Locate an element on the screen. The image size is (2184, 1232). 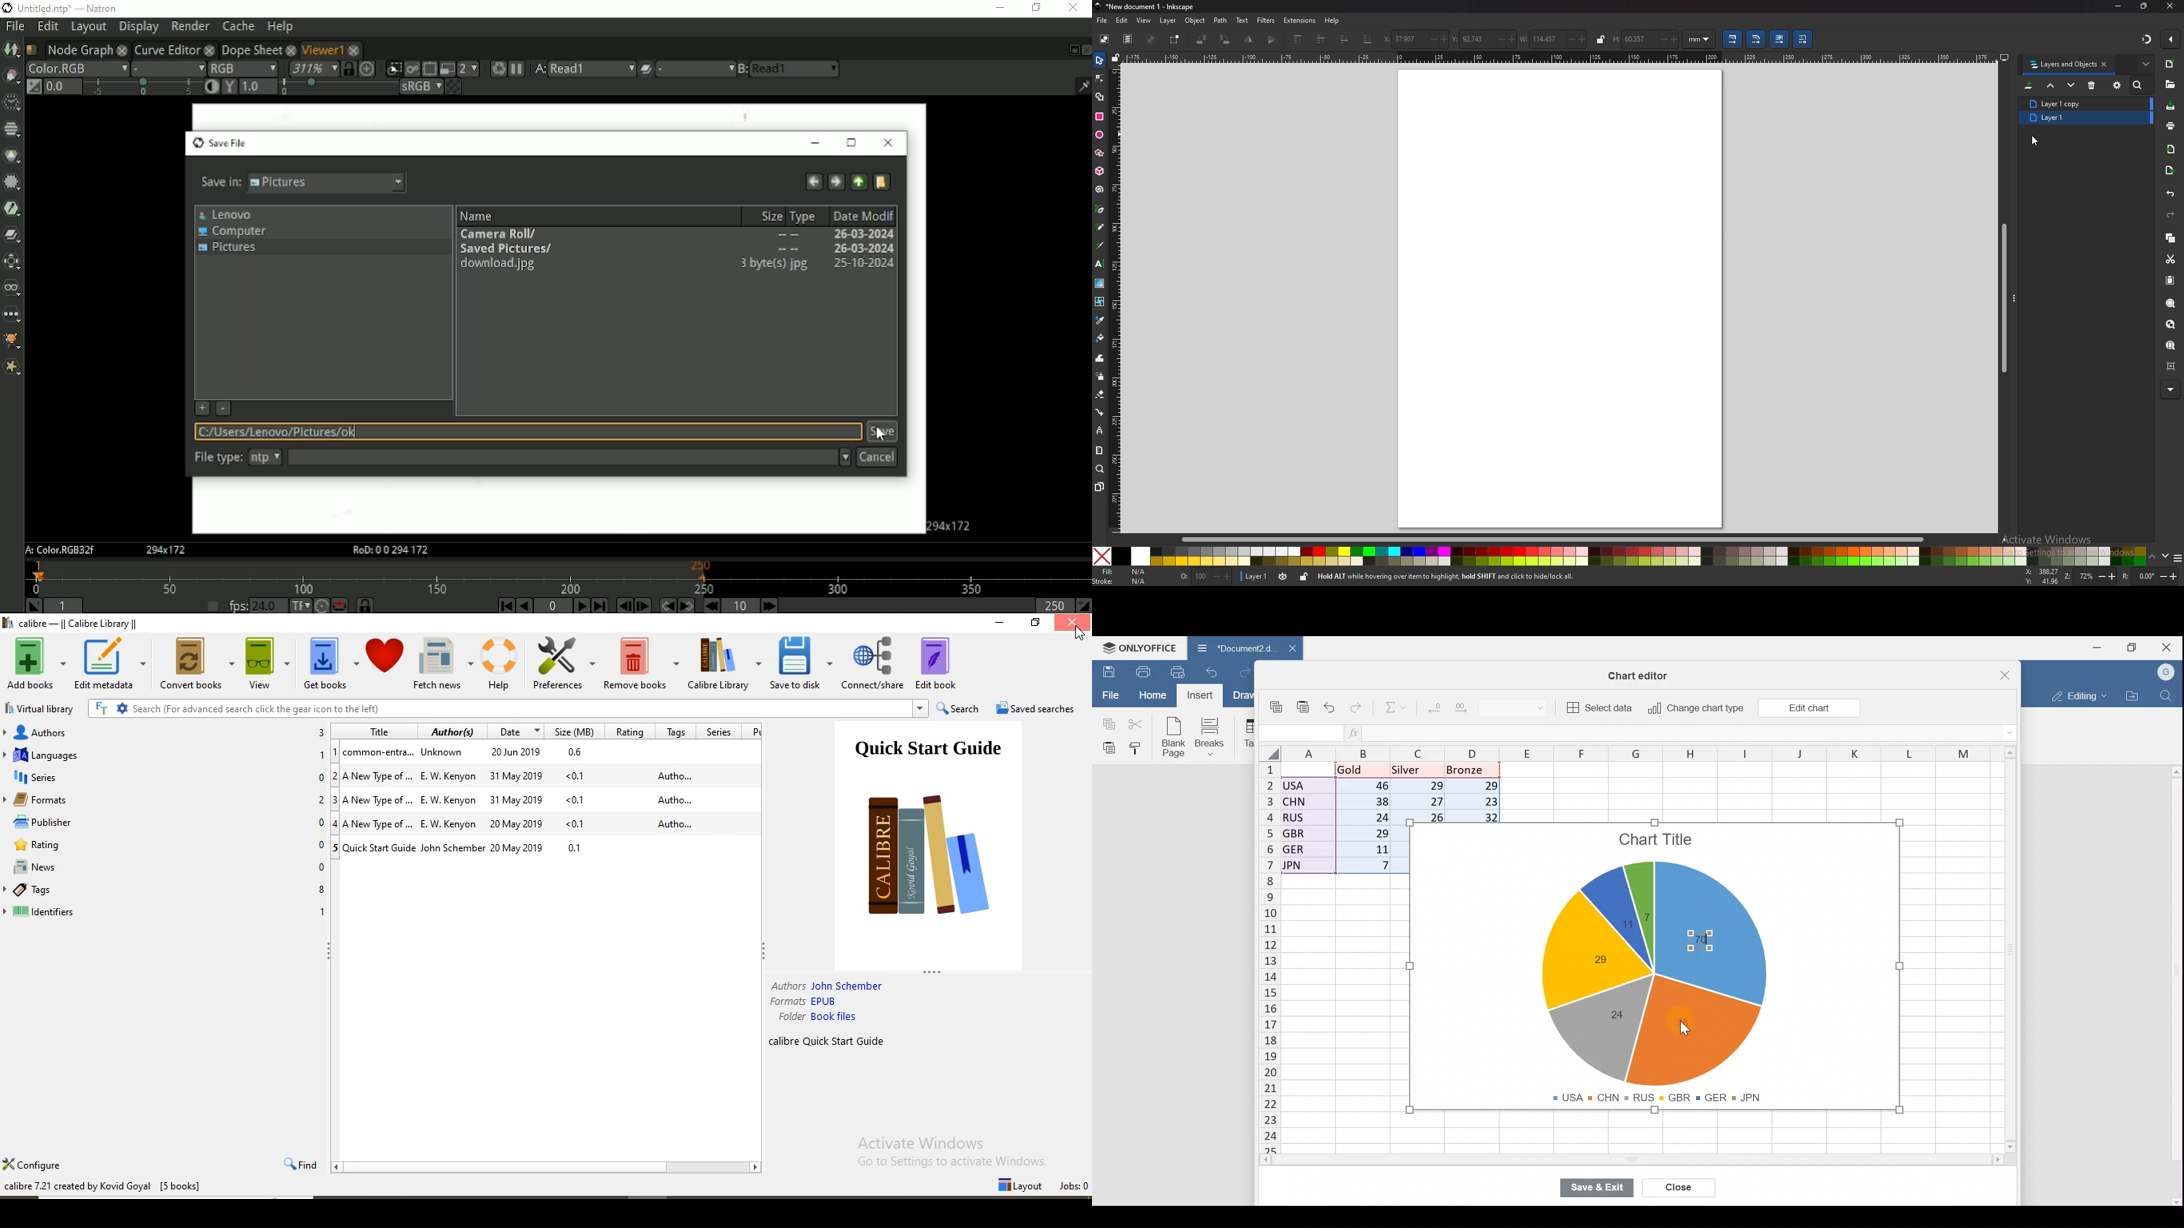
move up is located at coordinates (2051, 85).